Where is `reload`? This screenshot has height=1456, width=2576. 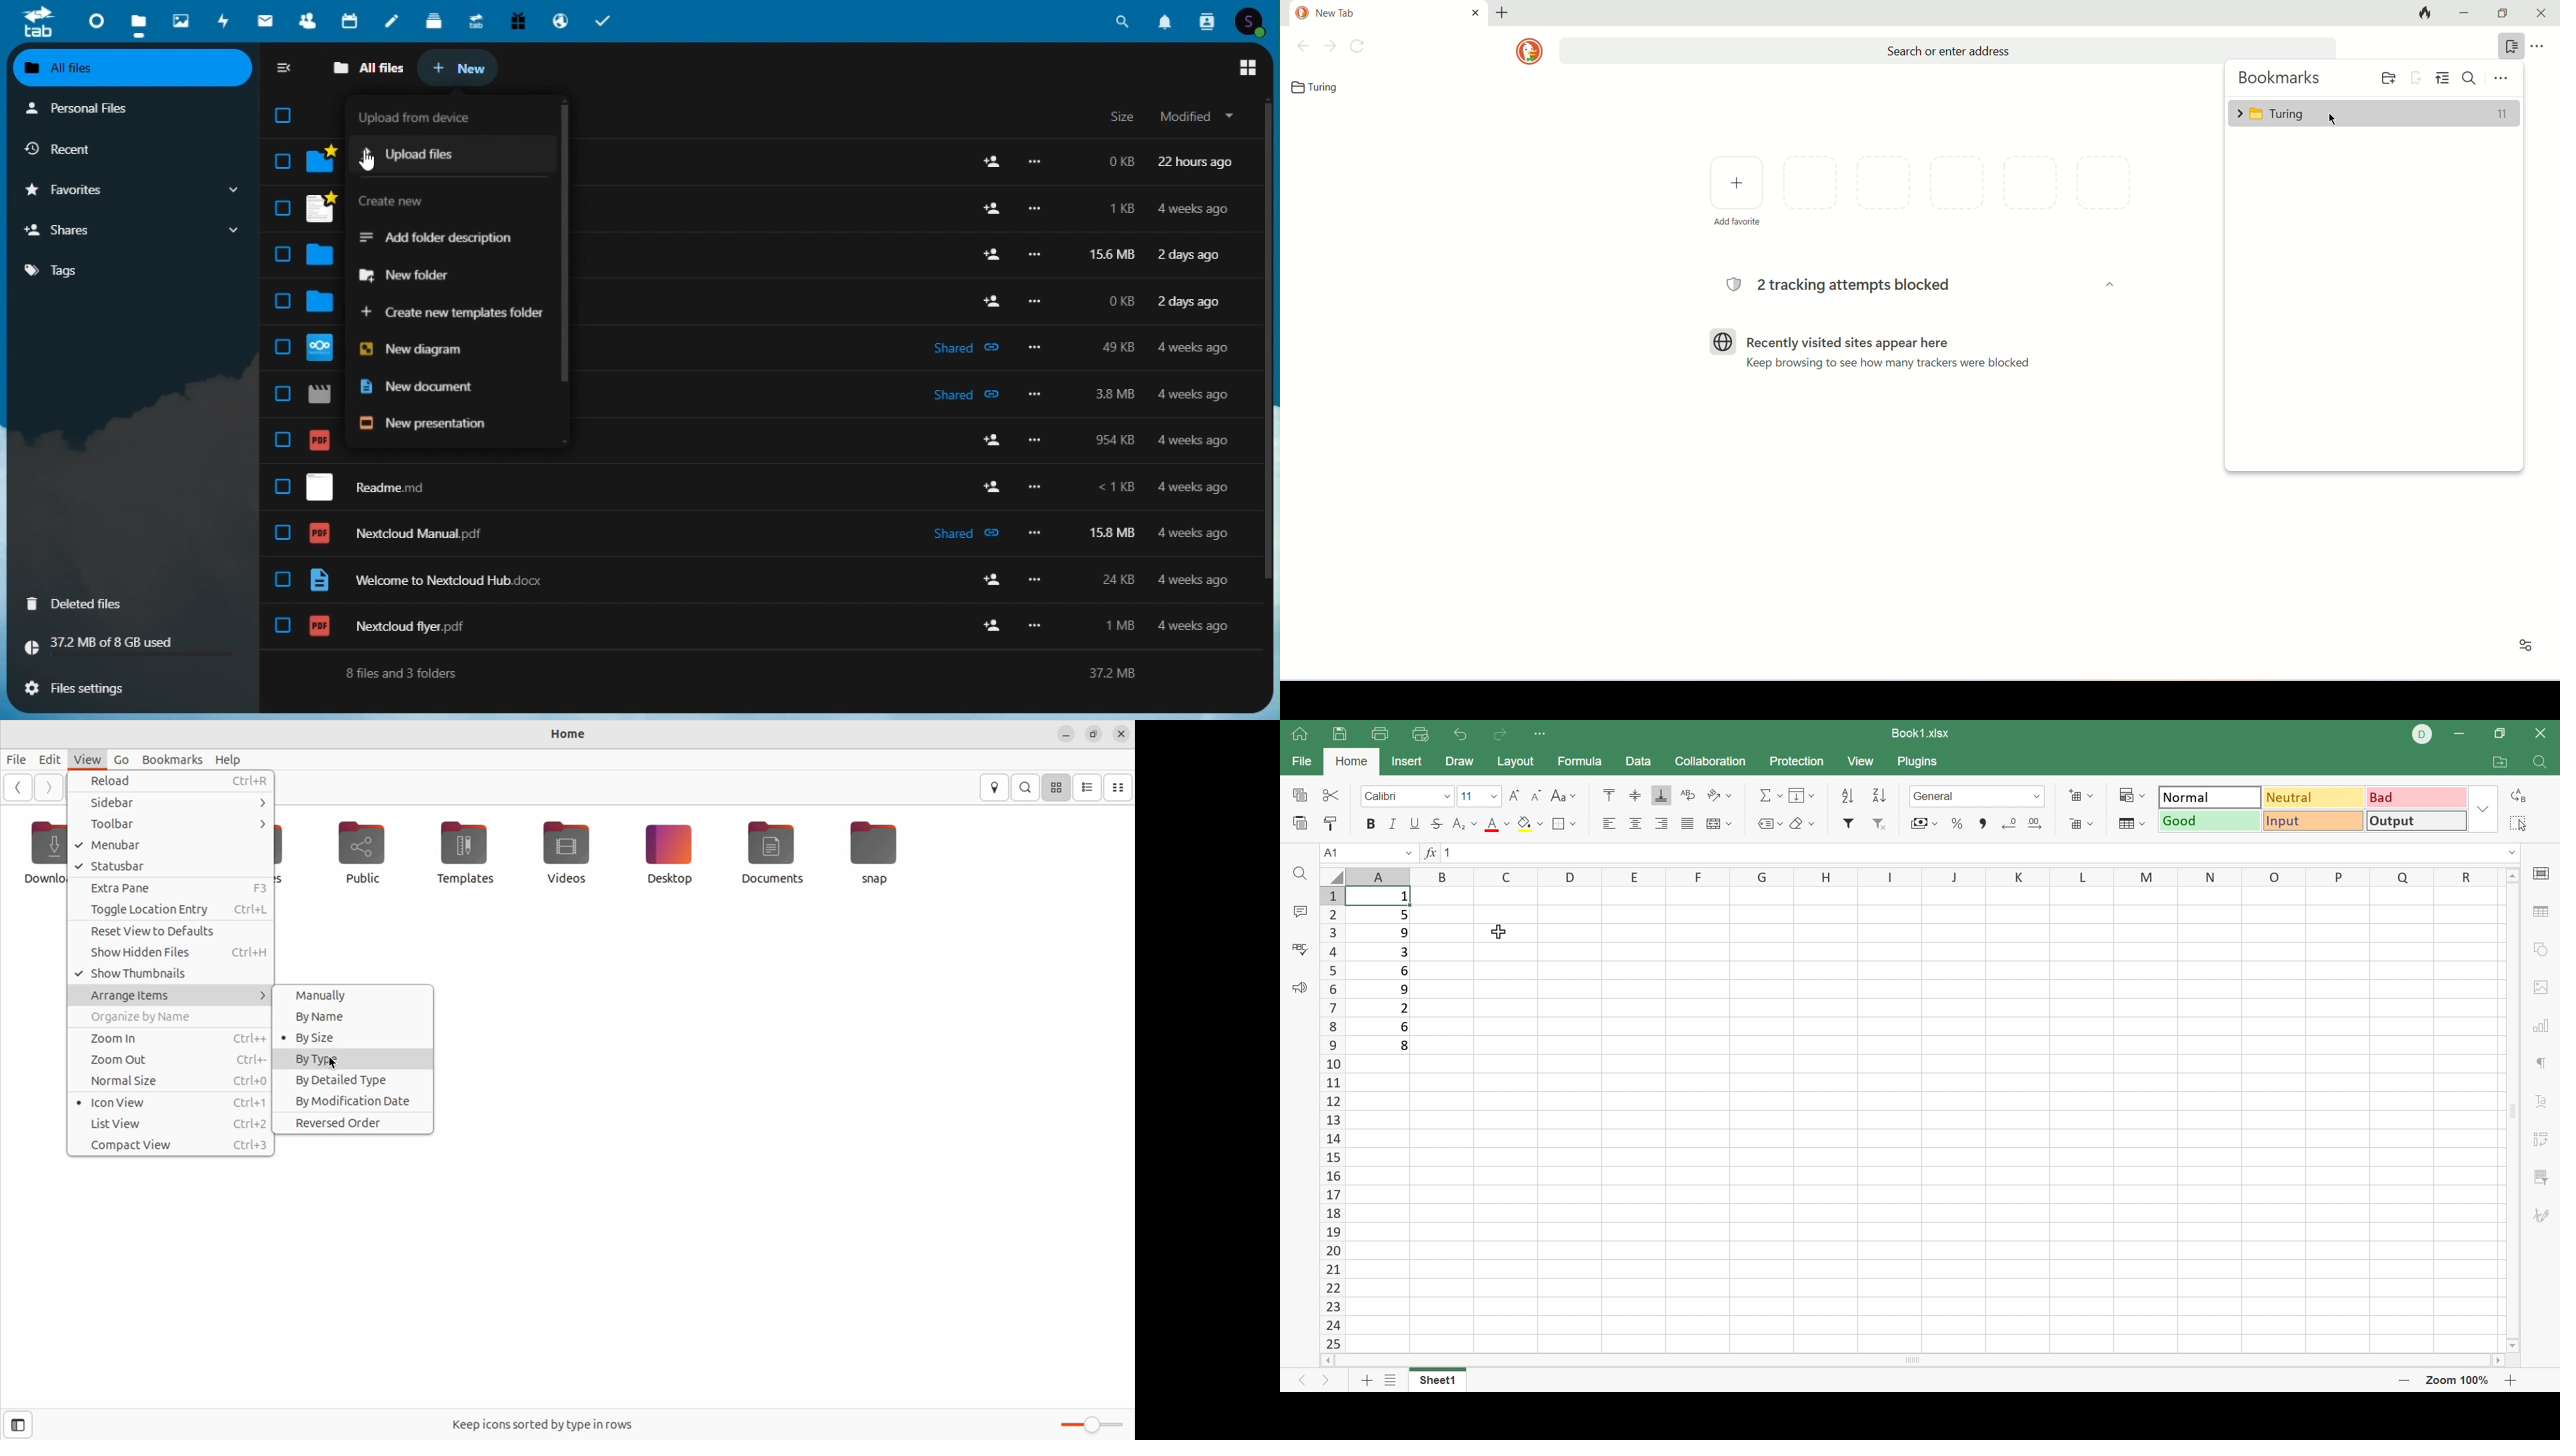 reload is located at coordinates (172, 783).